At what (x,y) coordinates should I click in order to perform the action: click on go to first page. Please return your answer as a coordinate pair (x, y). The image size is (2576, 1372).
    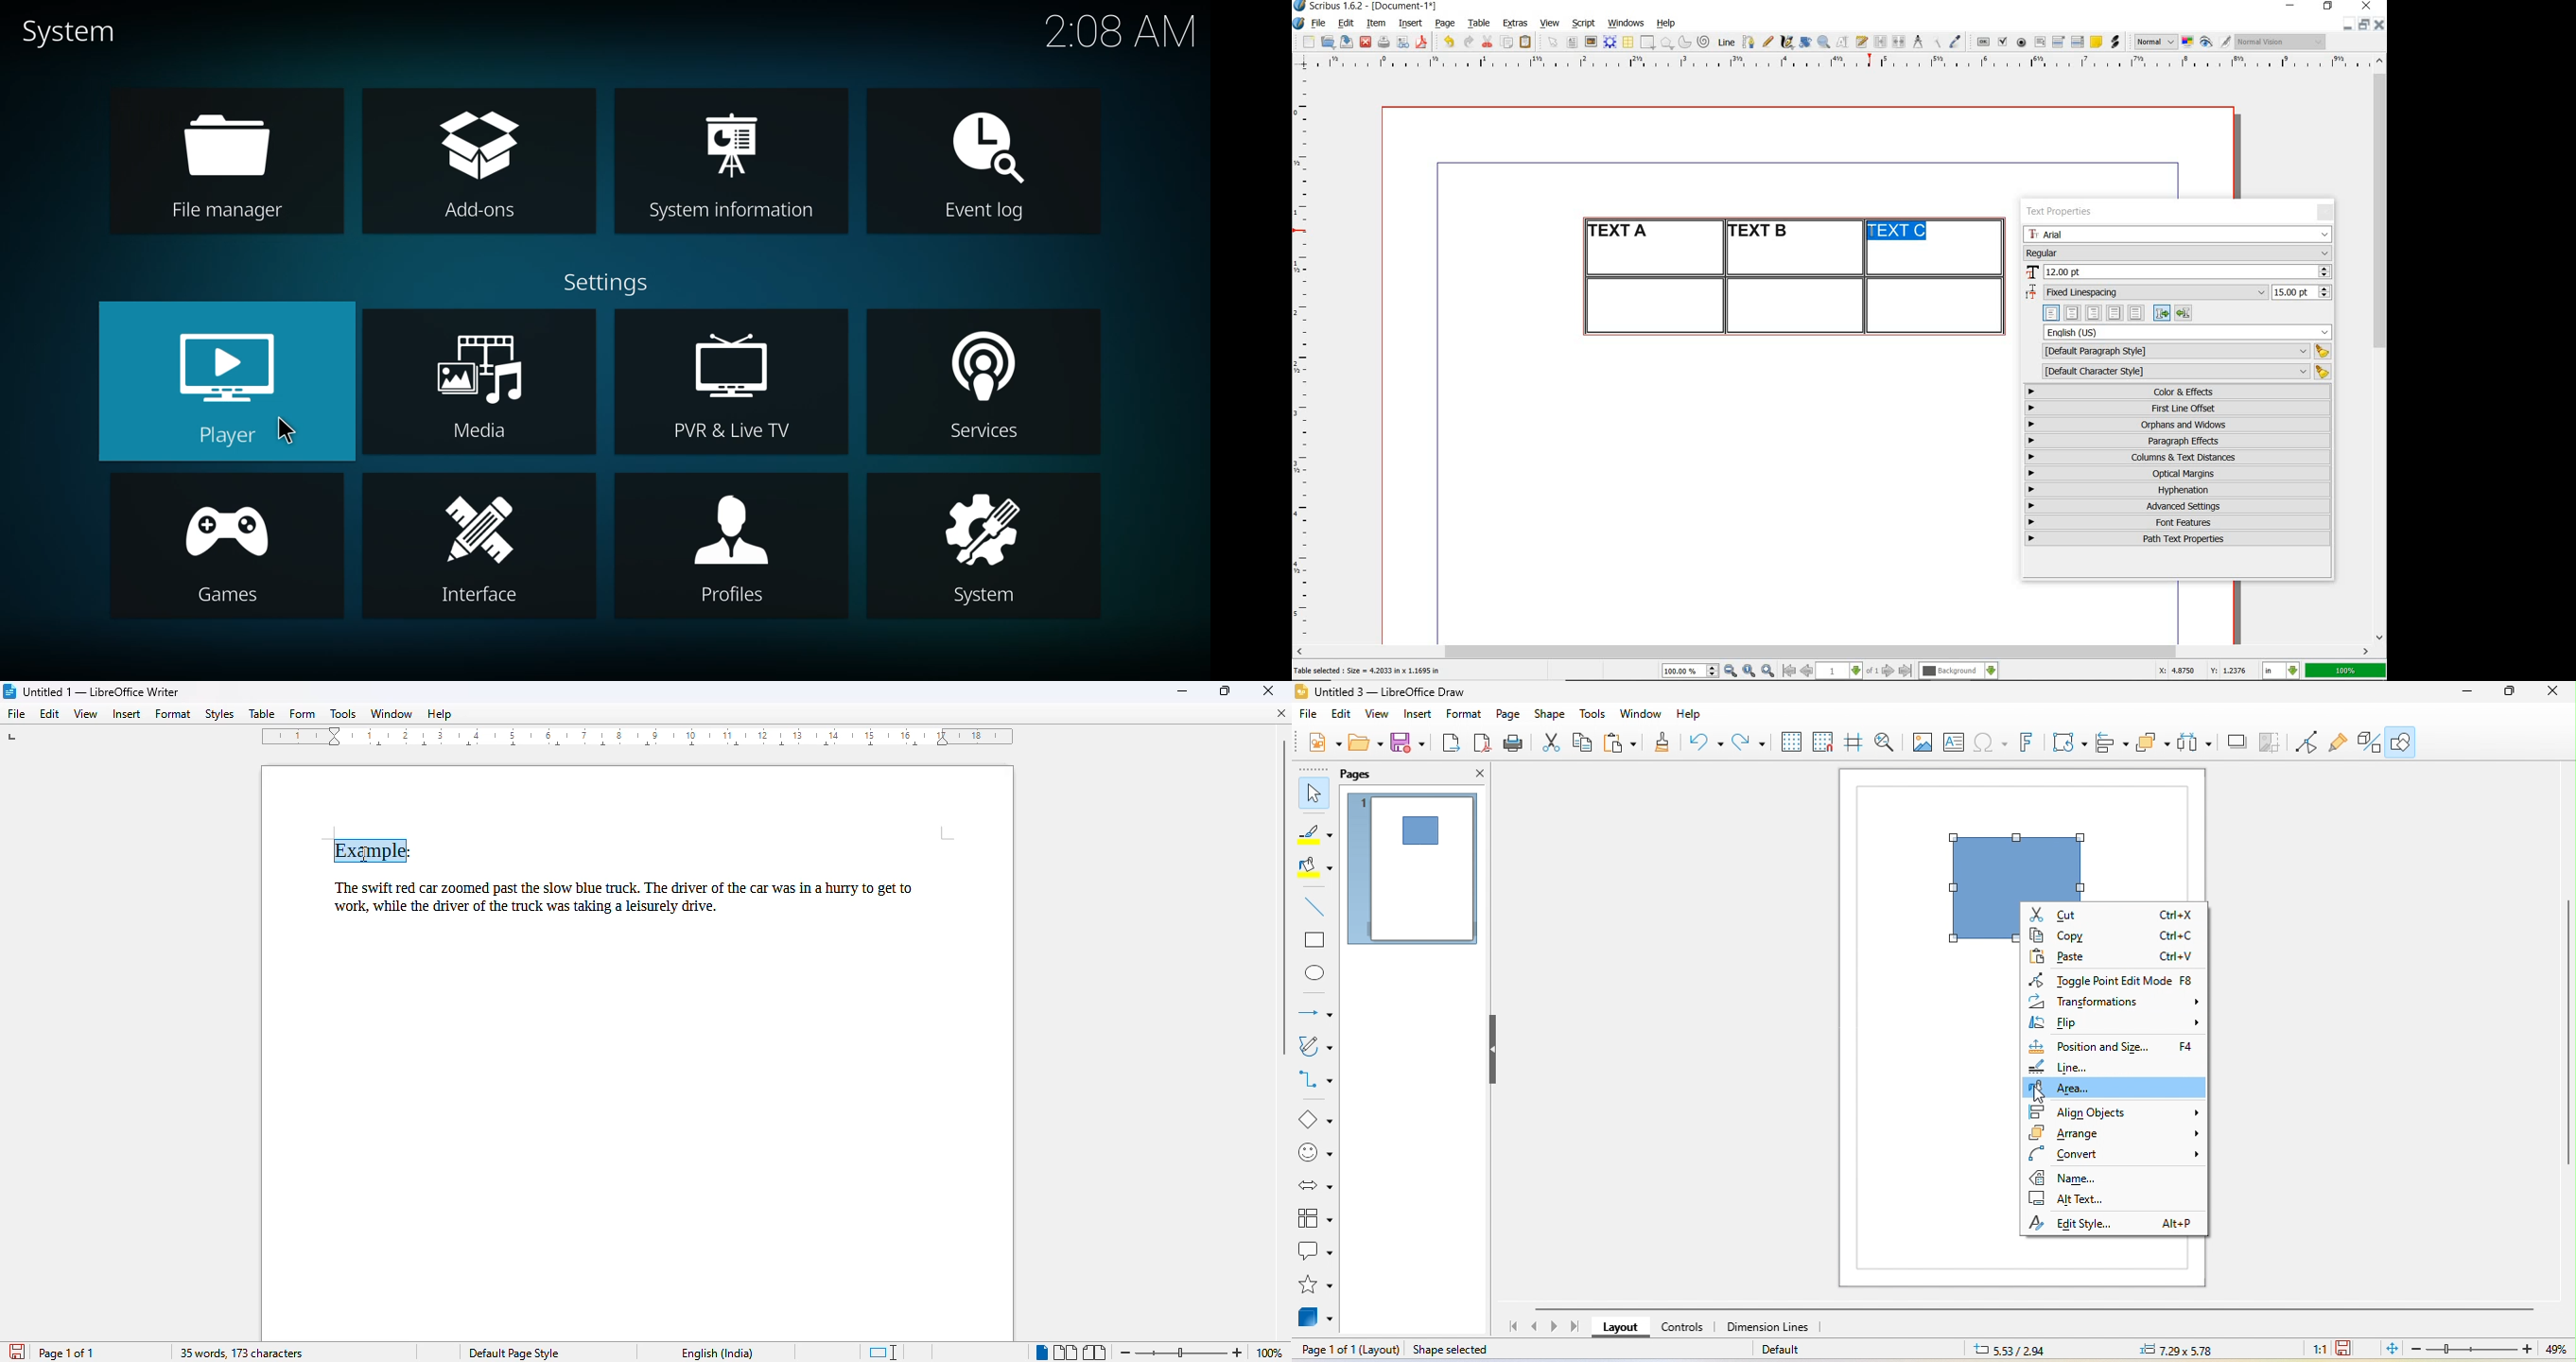
    Looking at the image, I should click on (1788, 671).